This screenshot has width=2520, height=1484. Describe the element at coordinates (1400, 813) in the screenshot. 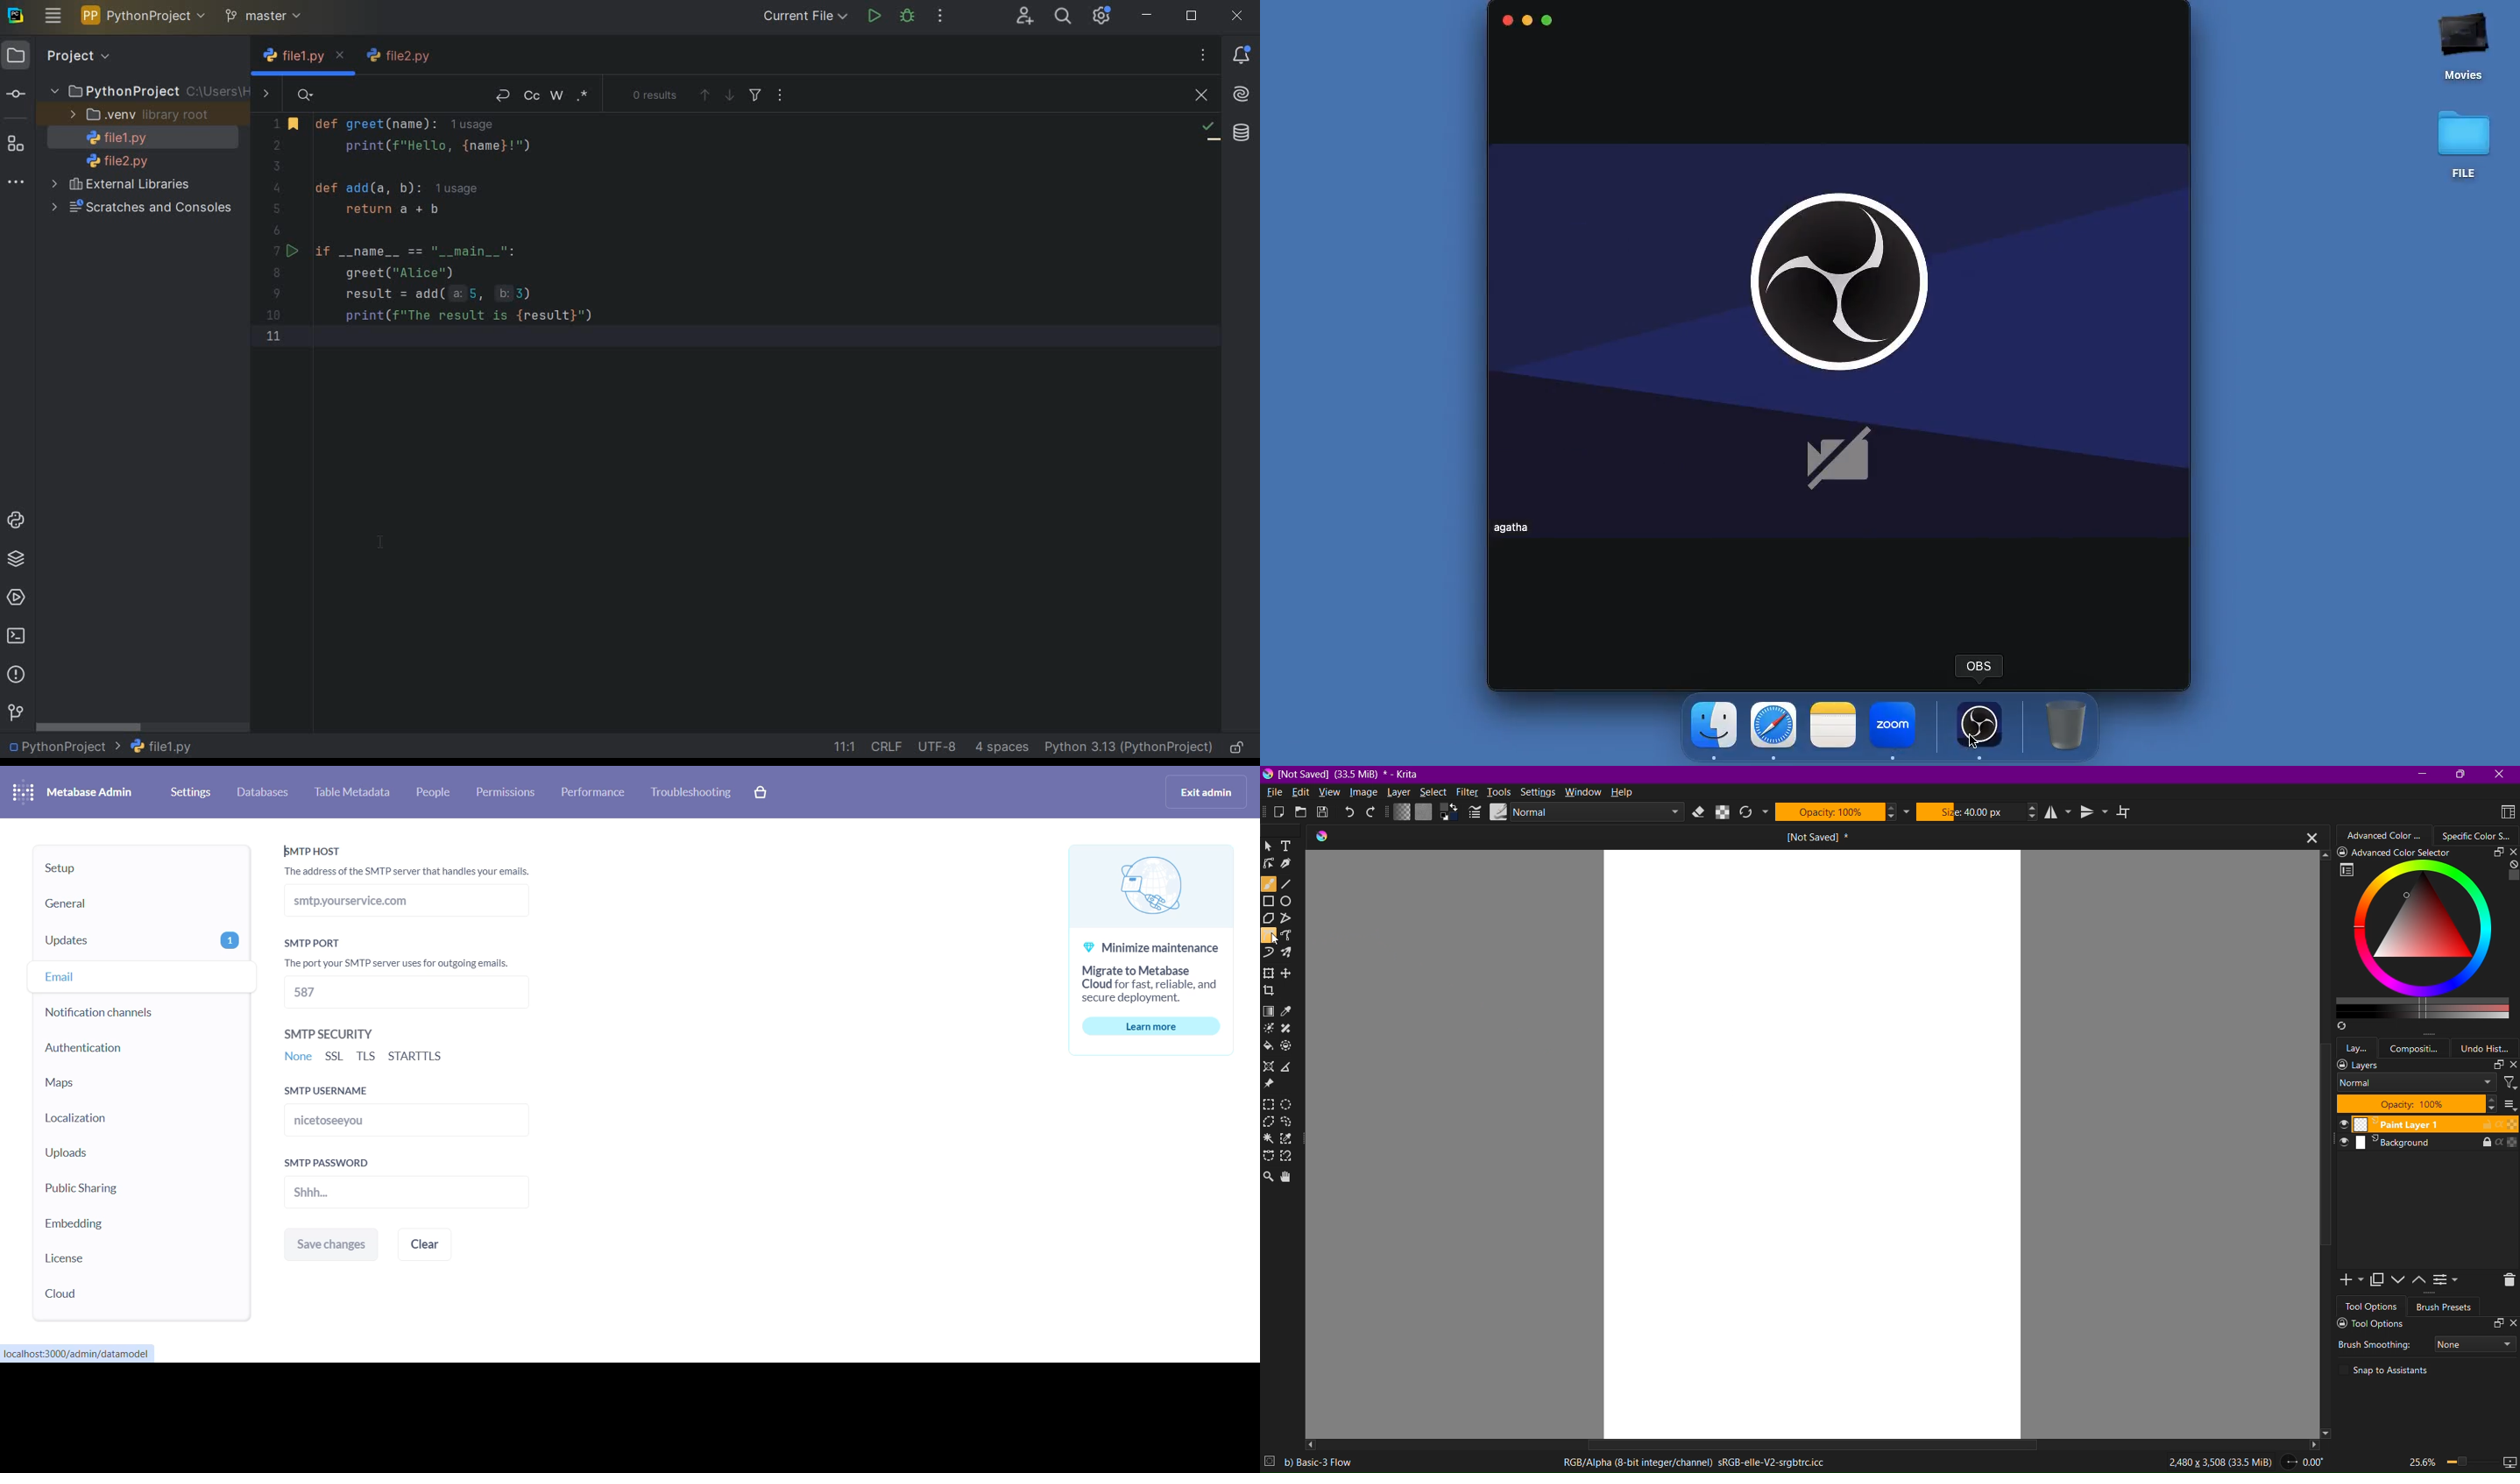

I see `Fill Gradients` at that location.